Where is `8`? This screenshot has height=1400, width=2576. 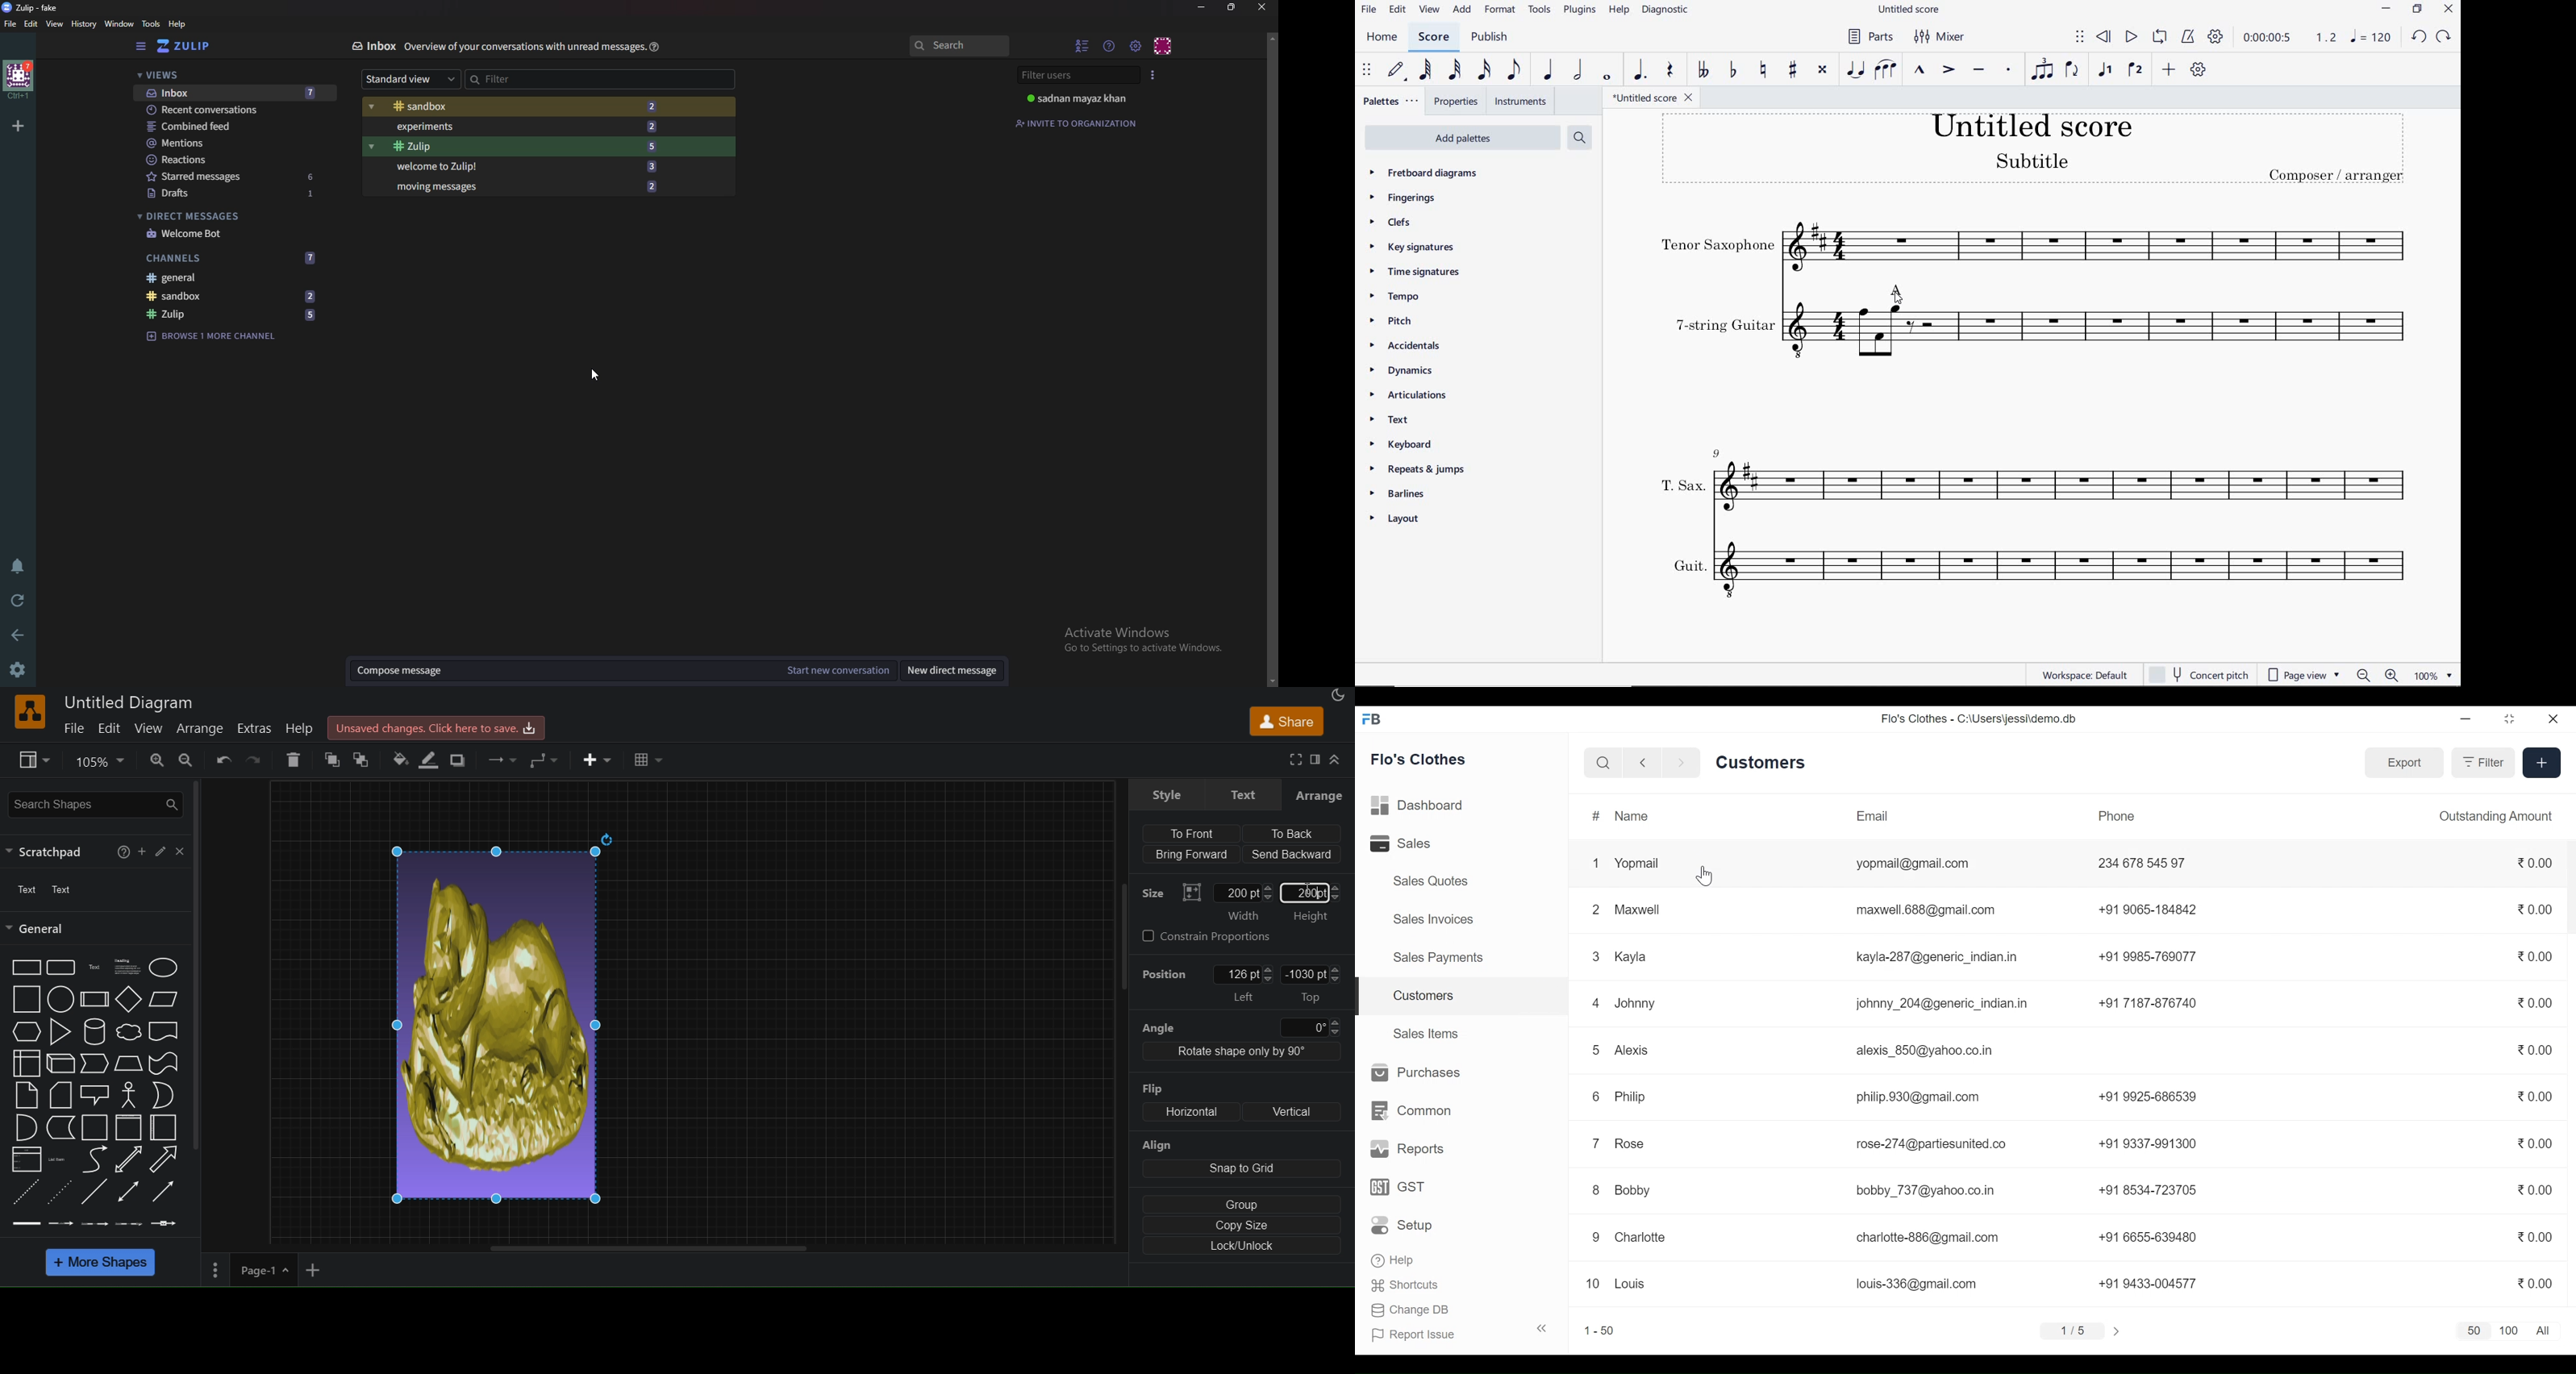
8 is located at coordinates (1595, 1190).